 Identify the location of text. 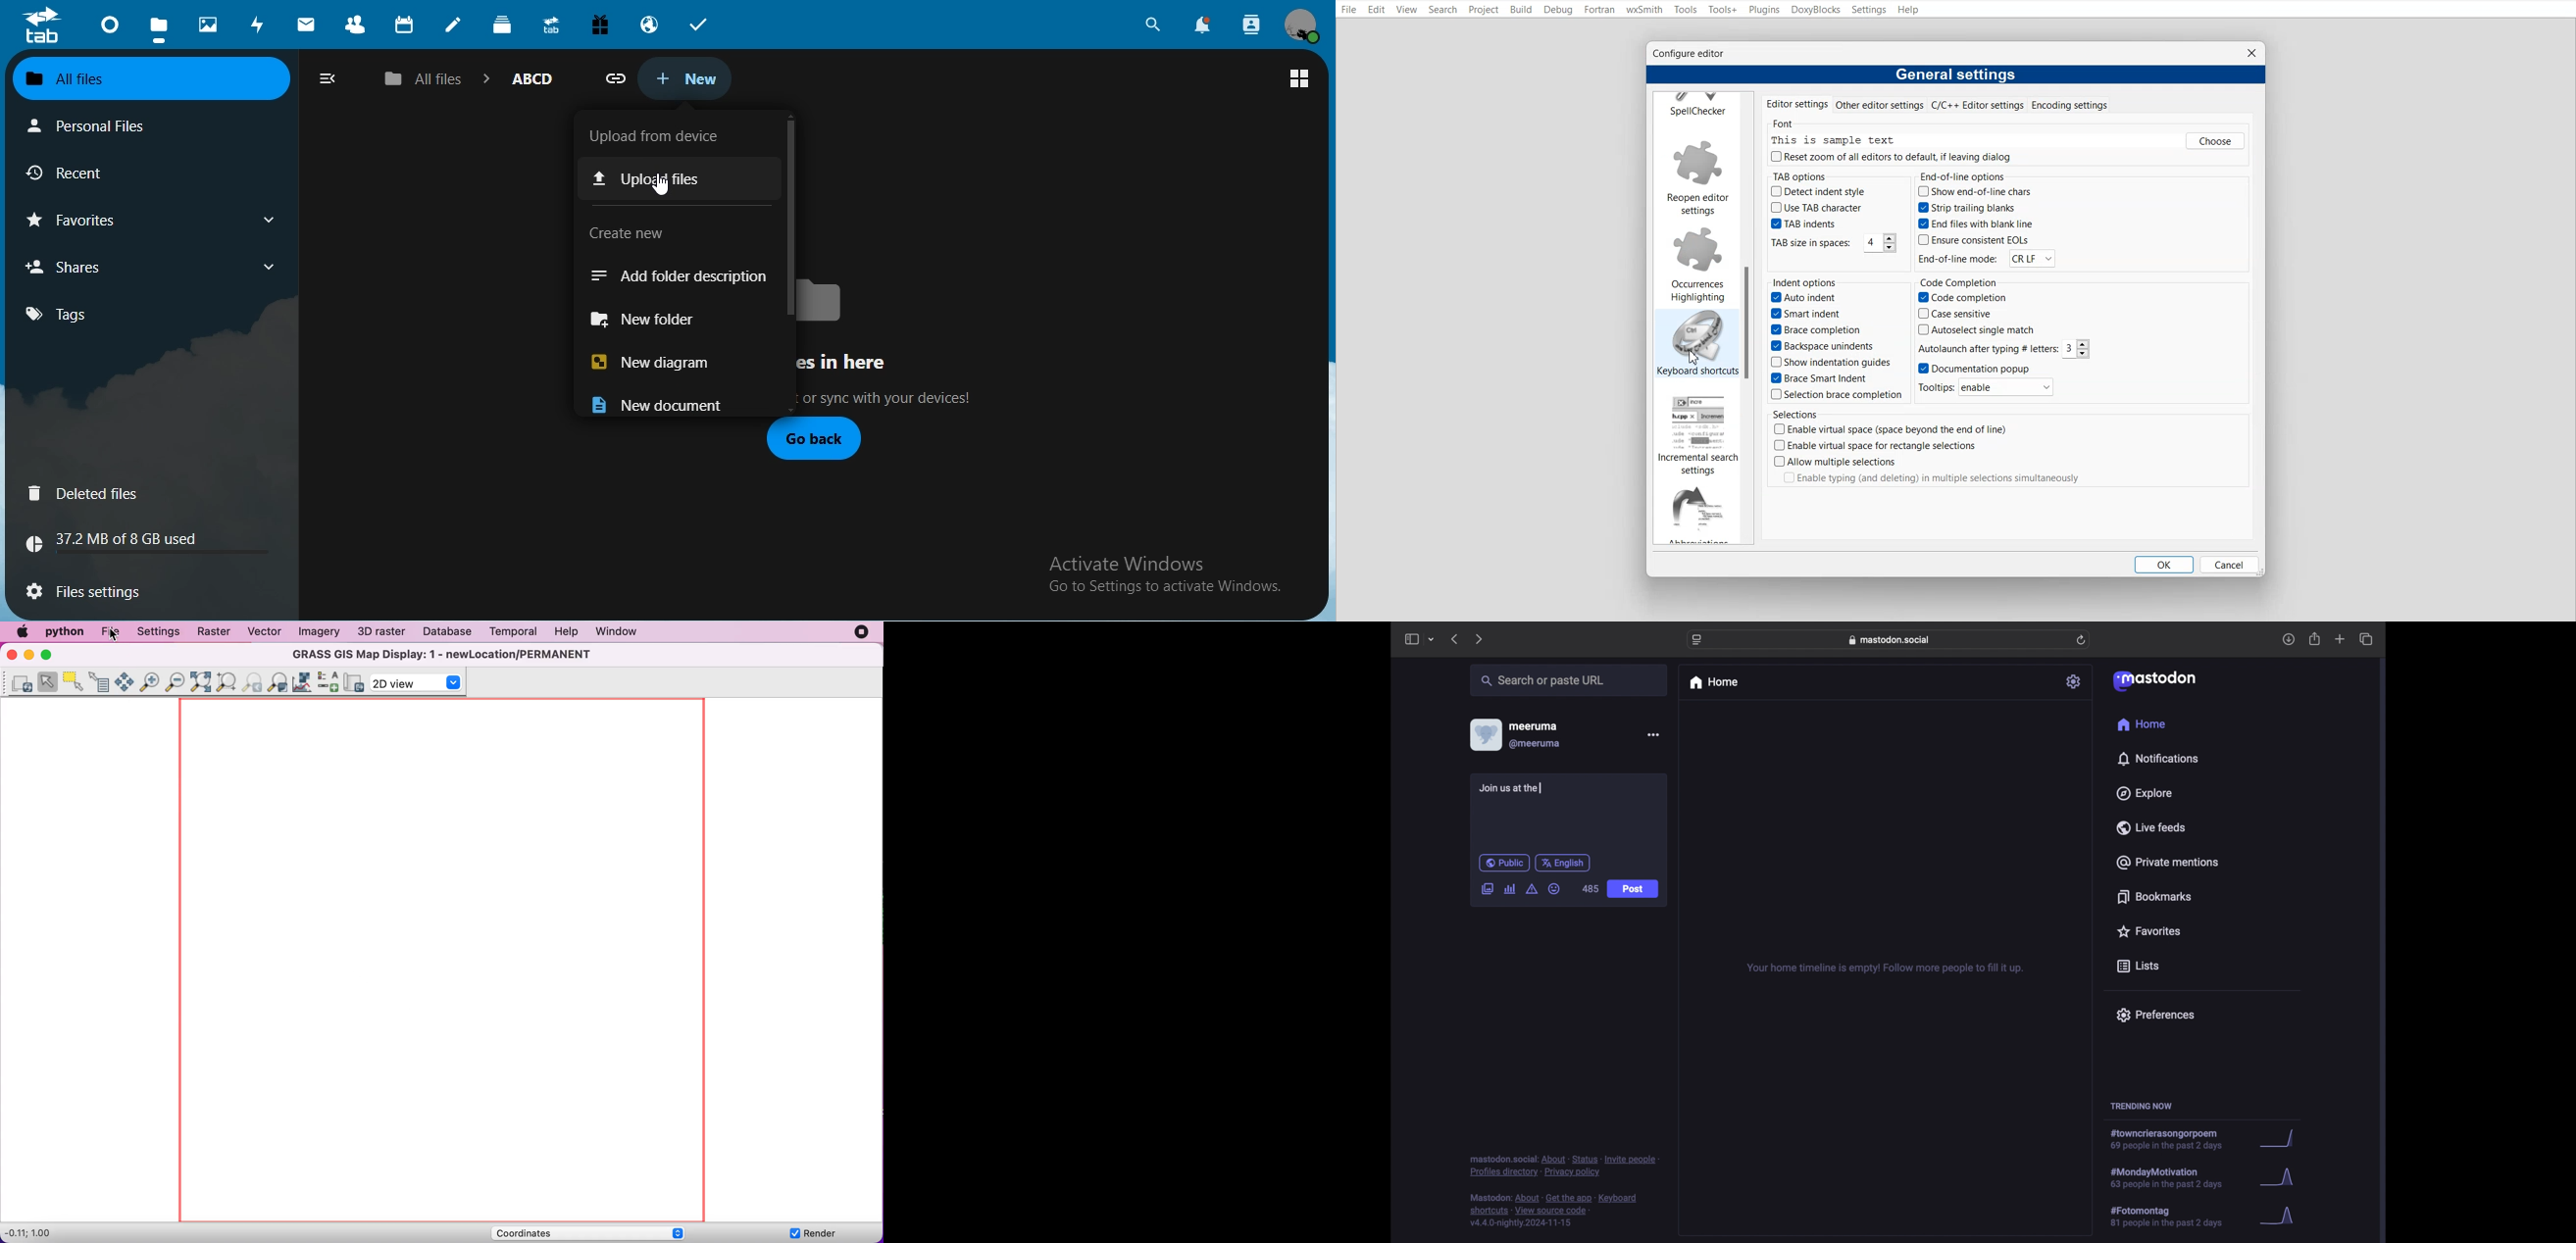
(1167, 576).